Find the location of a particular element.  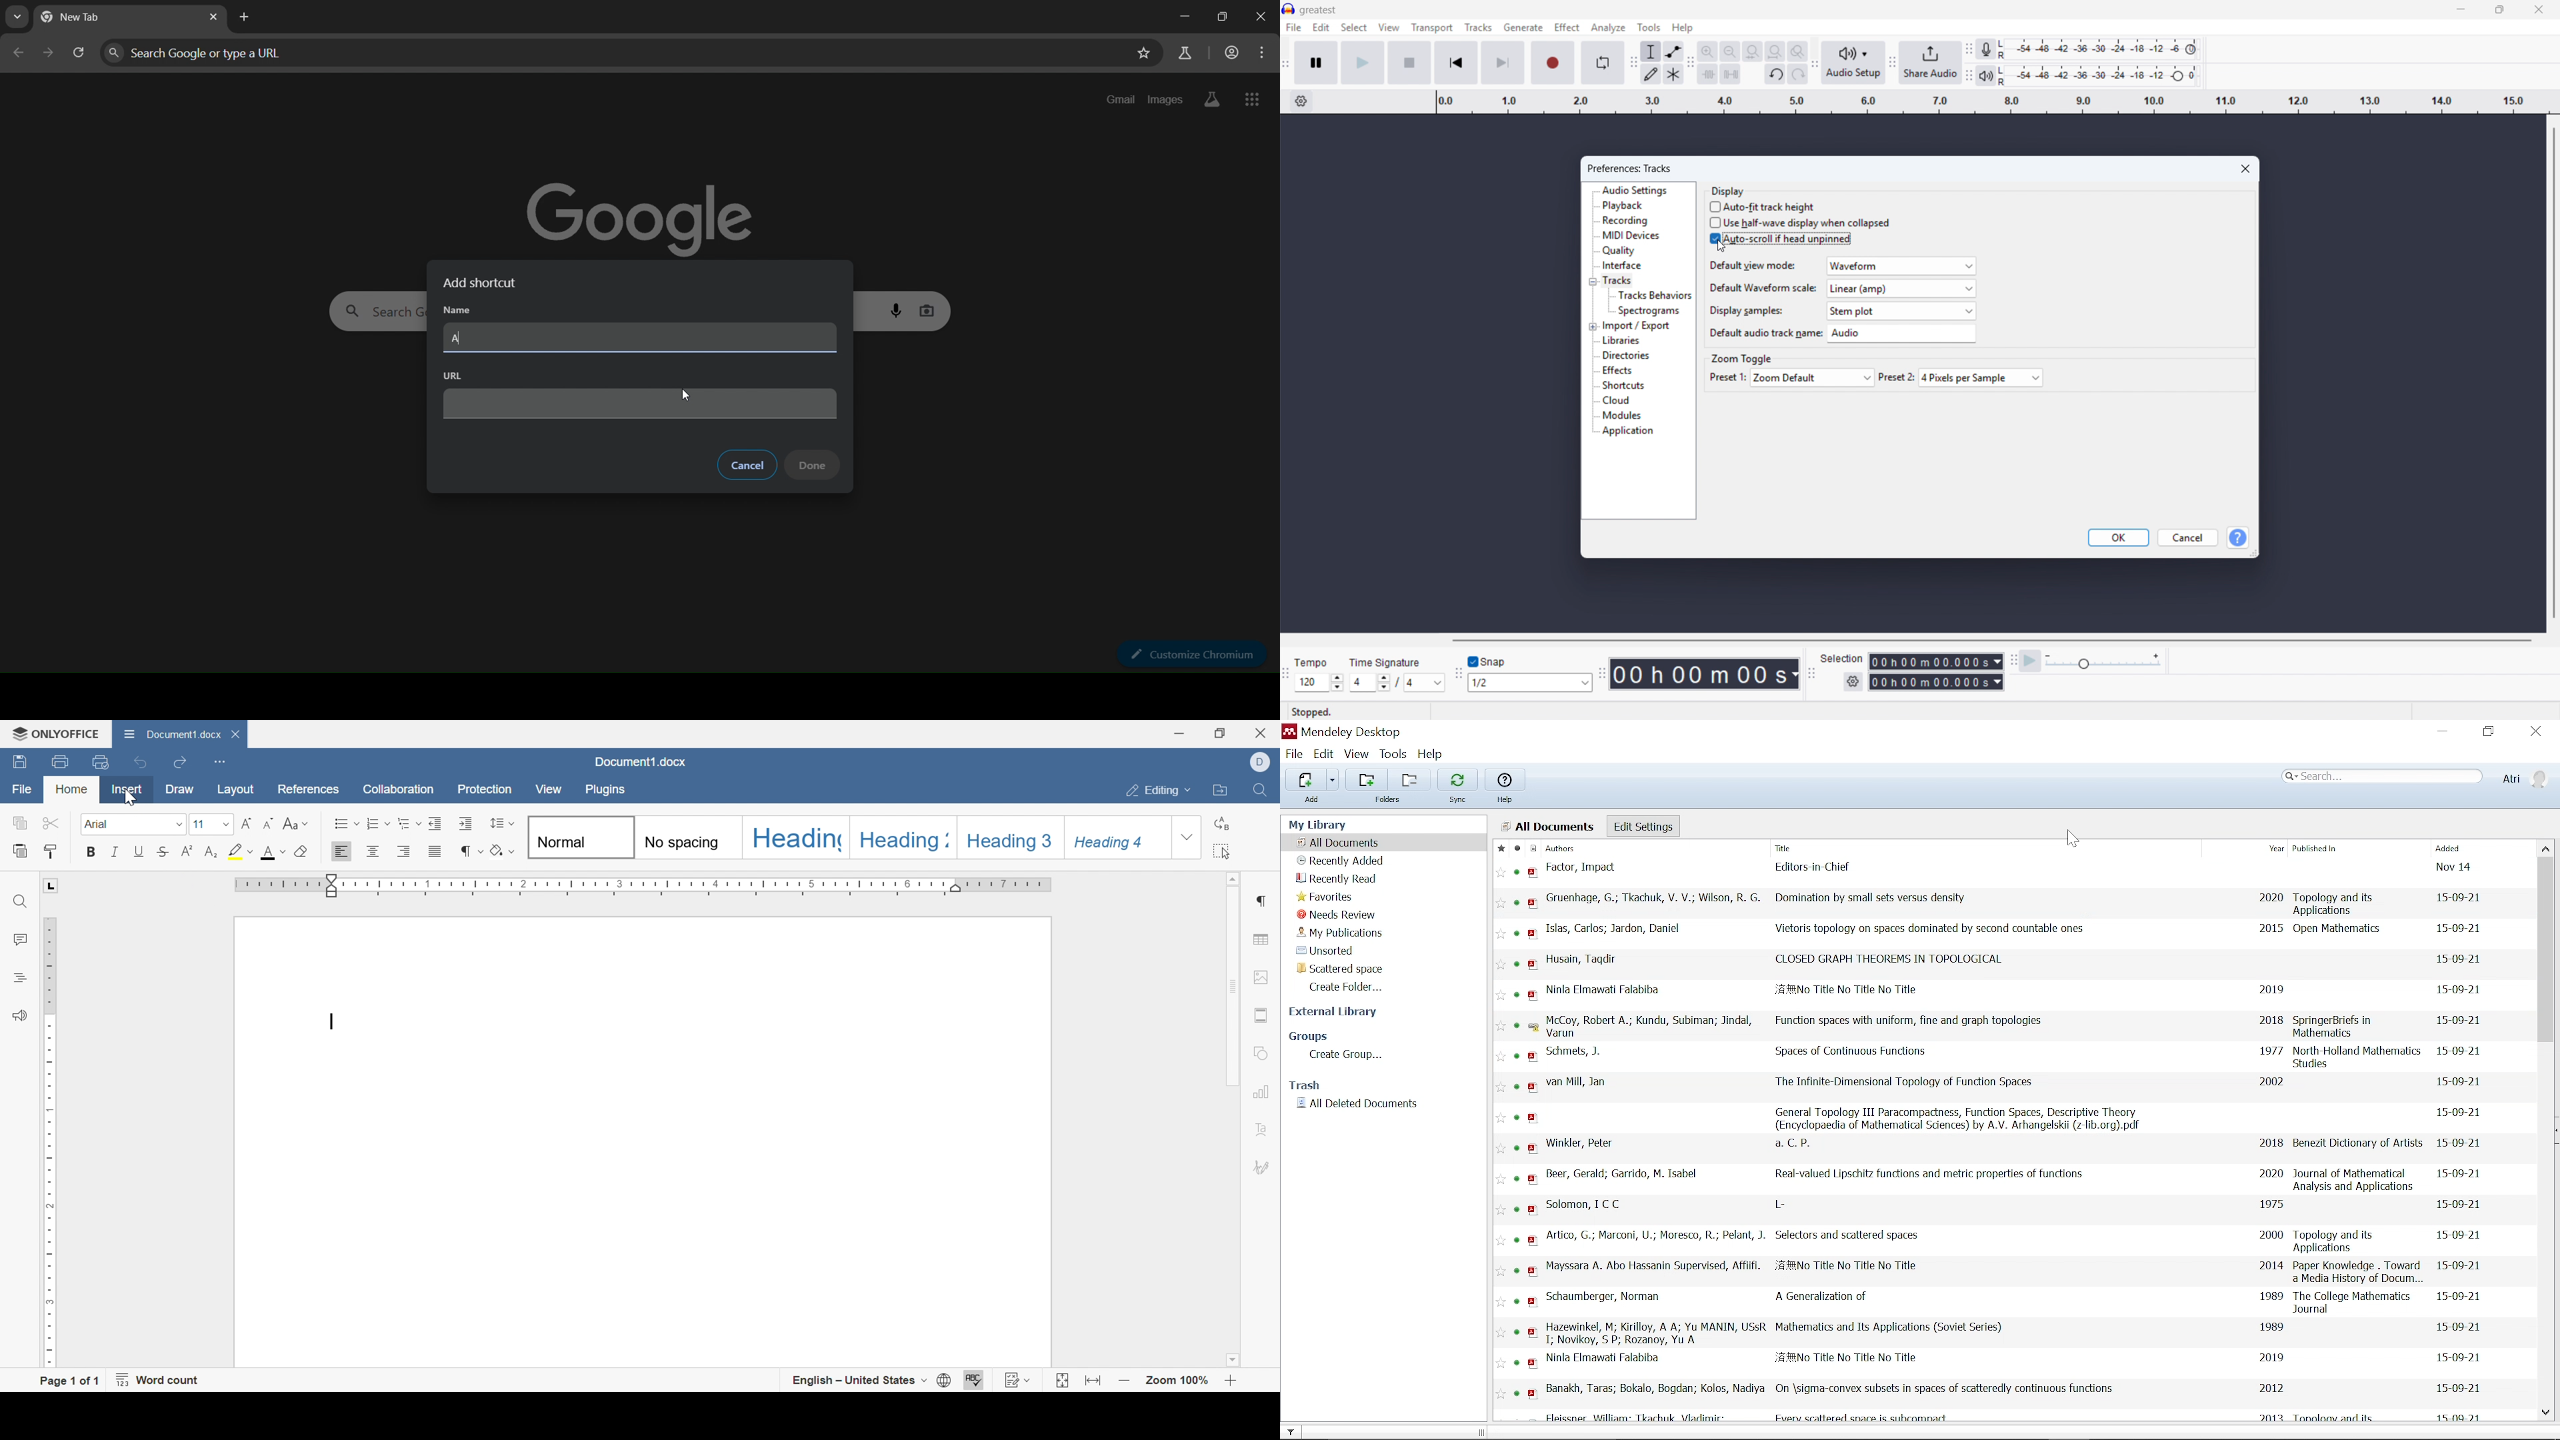

ONLYOFFICE is located at coordinates (57, 733).